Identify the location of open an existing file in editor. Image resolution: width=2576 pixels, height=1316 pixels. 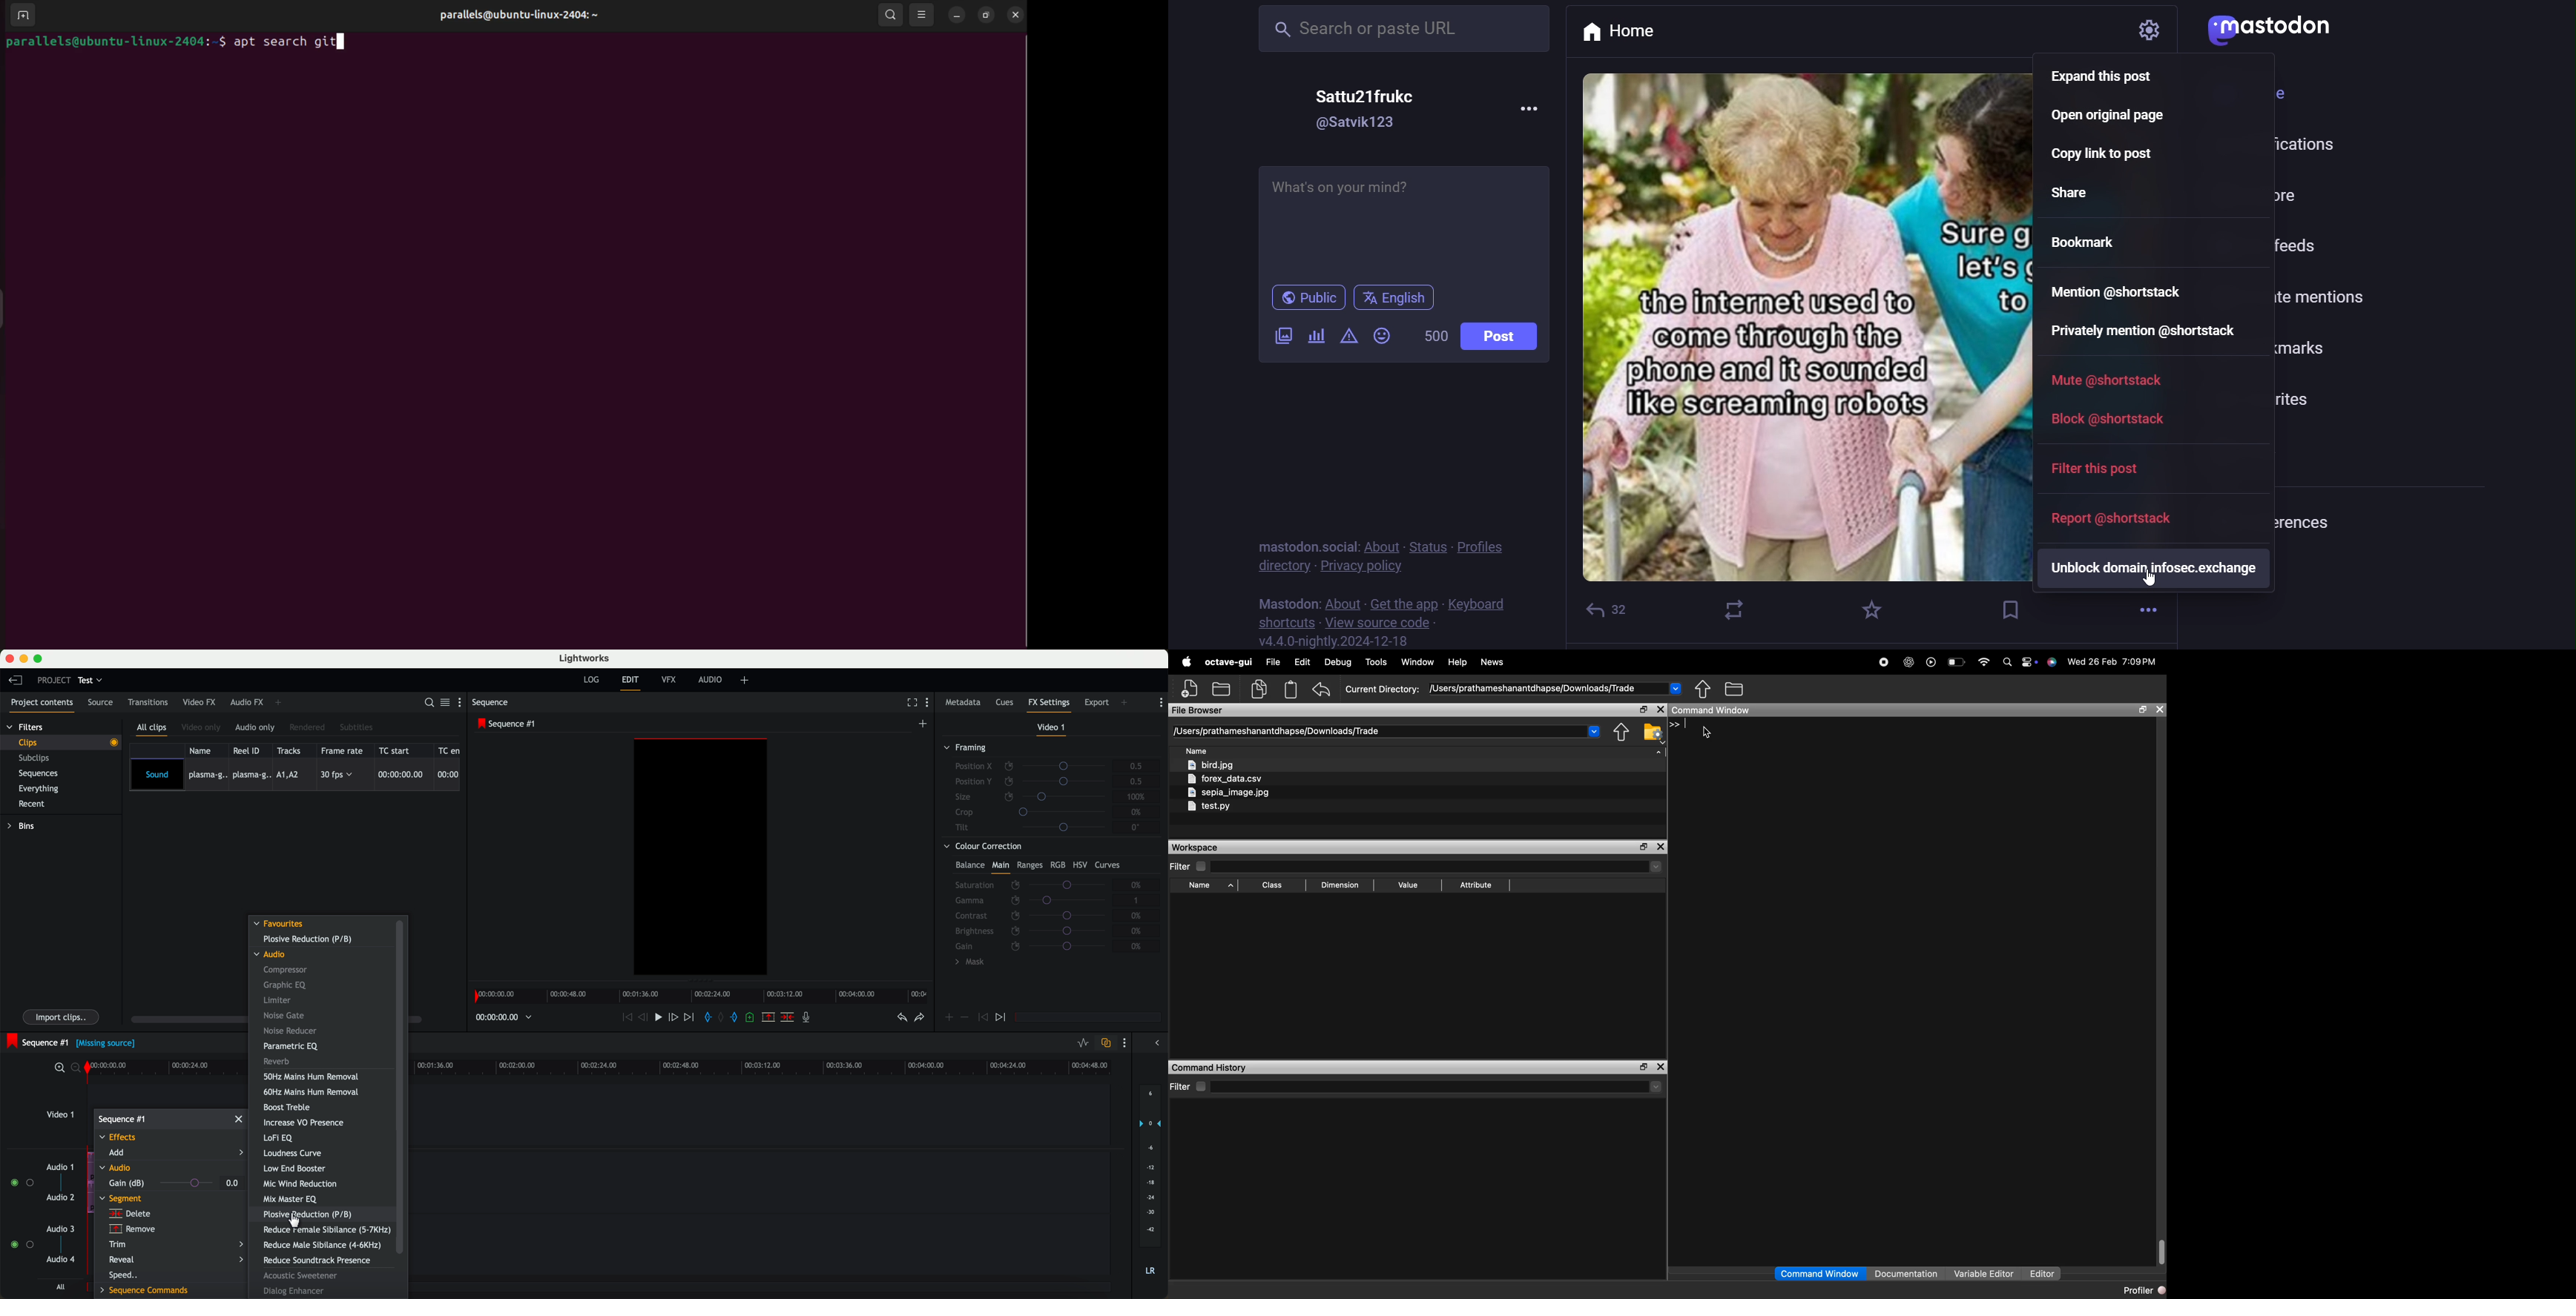
(1222, 689).